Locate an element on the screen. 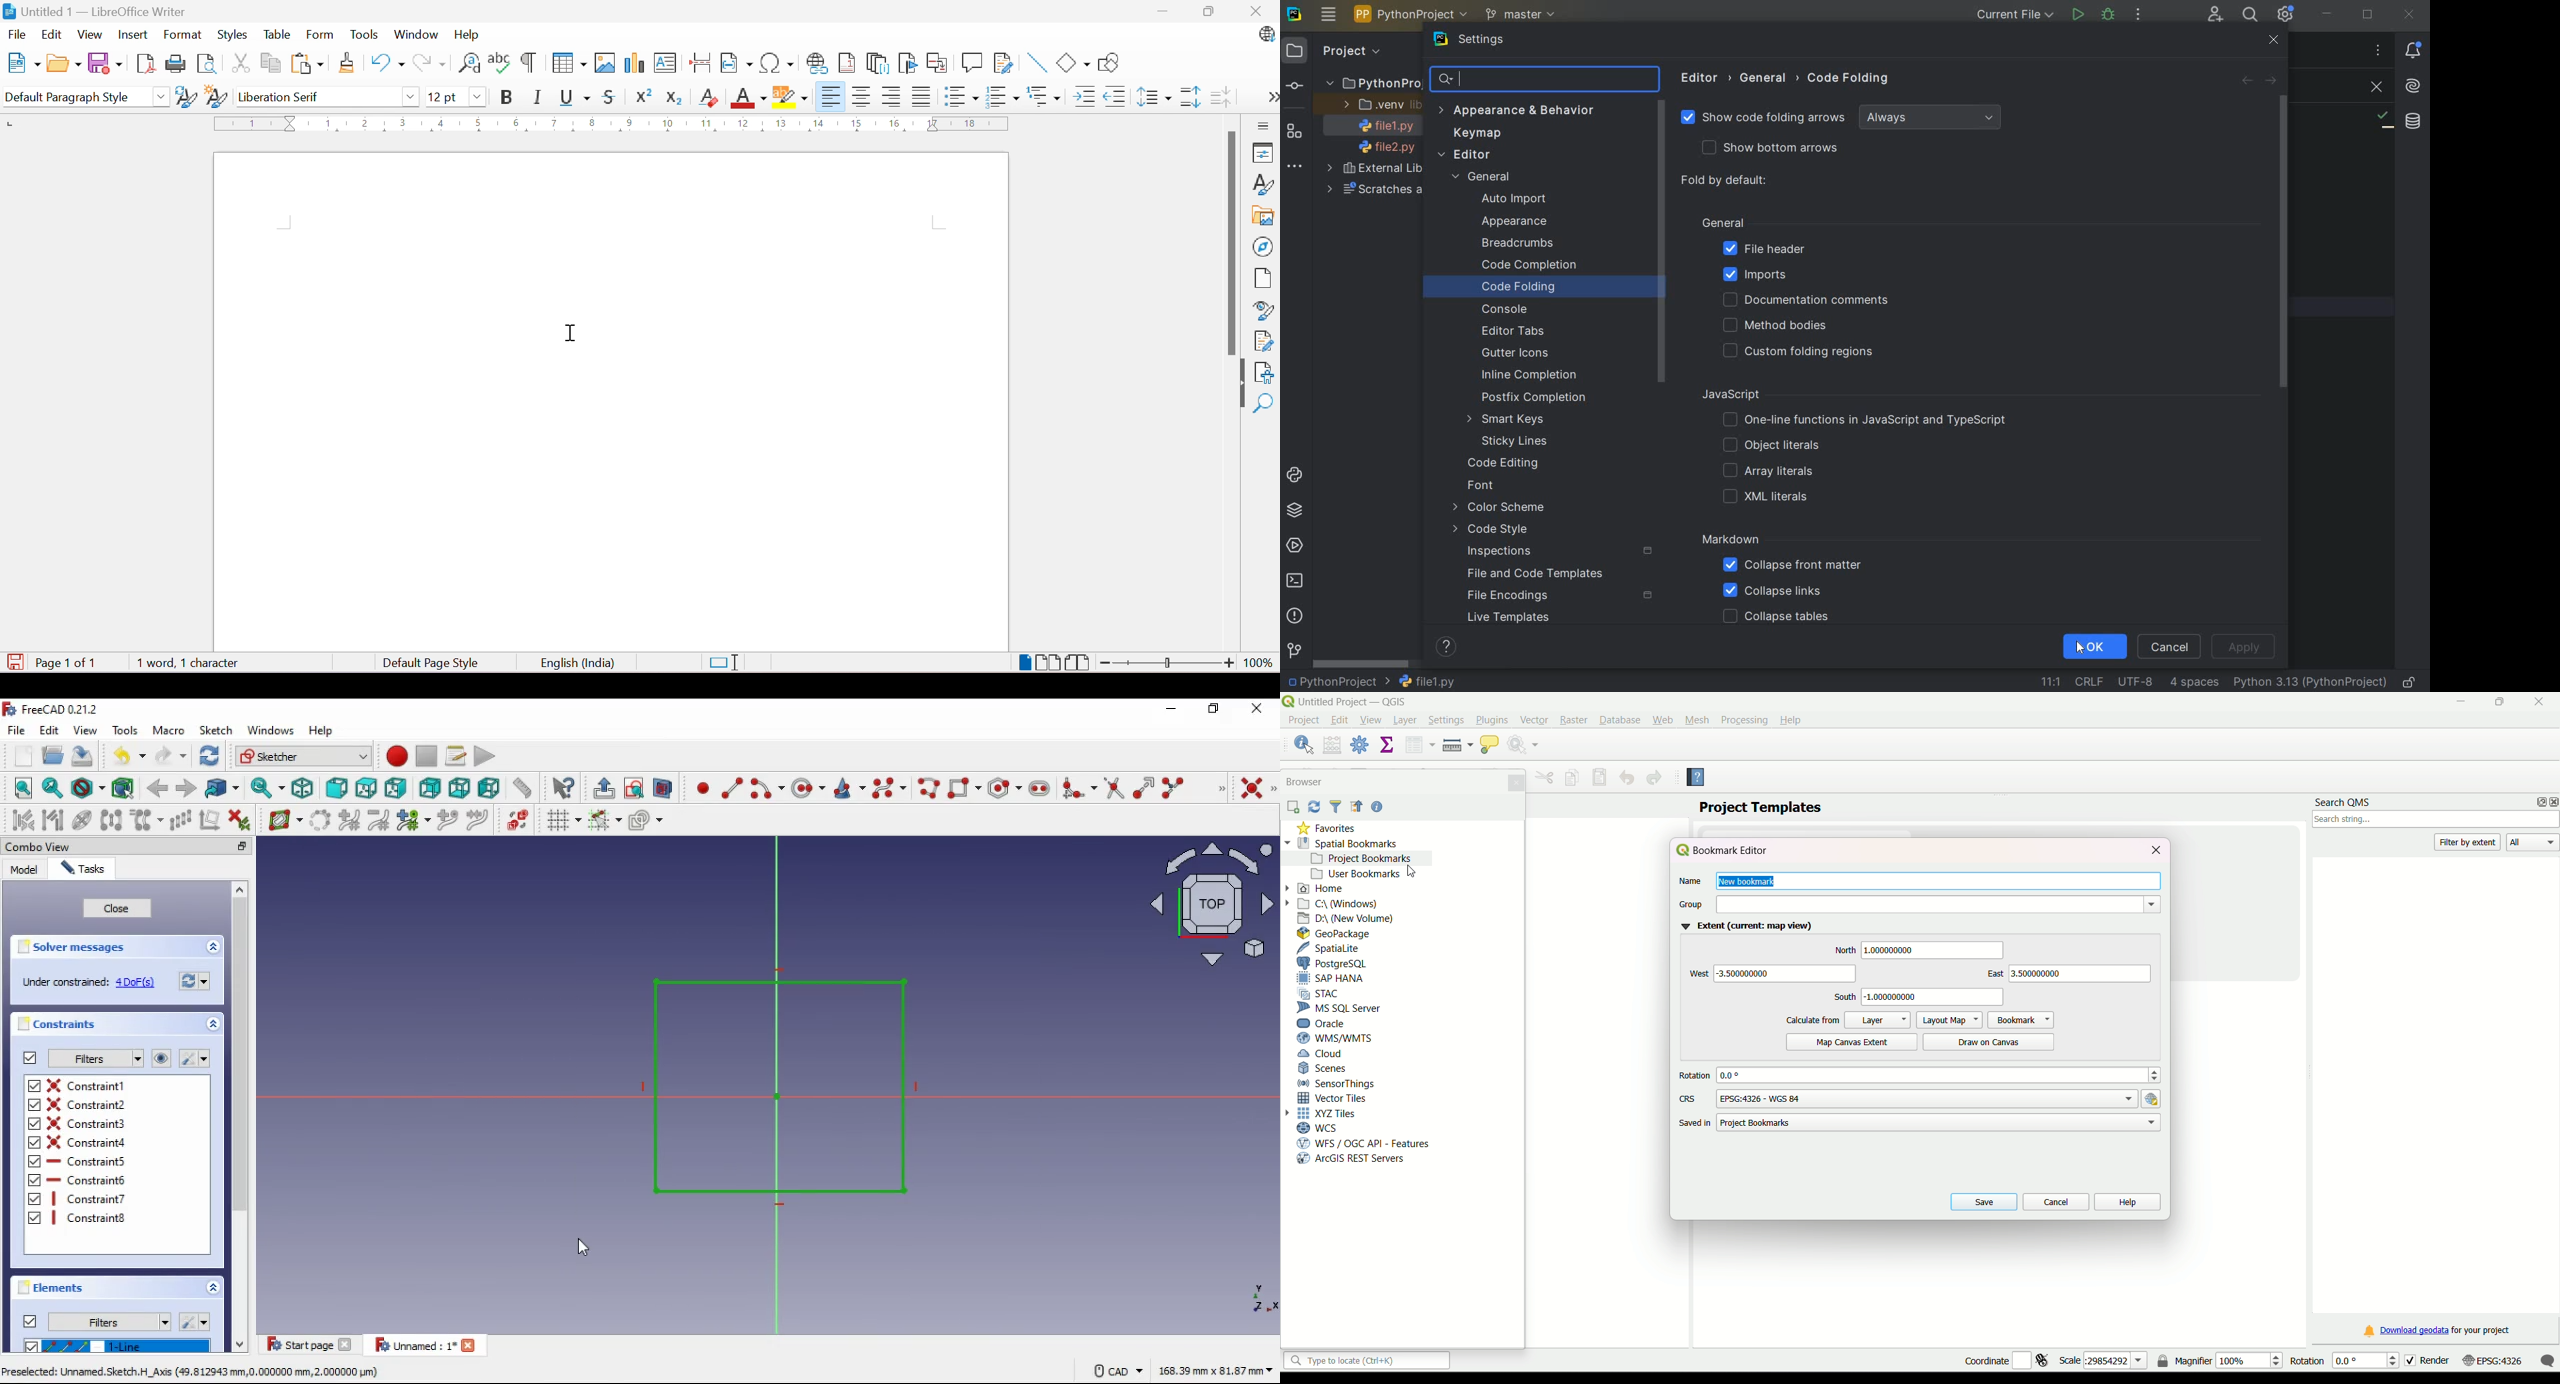  PostgreSQL is located at coordinates (1341, 963).